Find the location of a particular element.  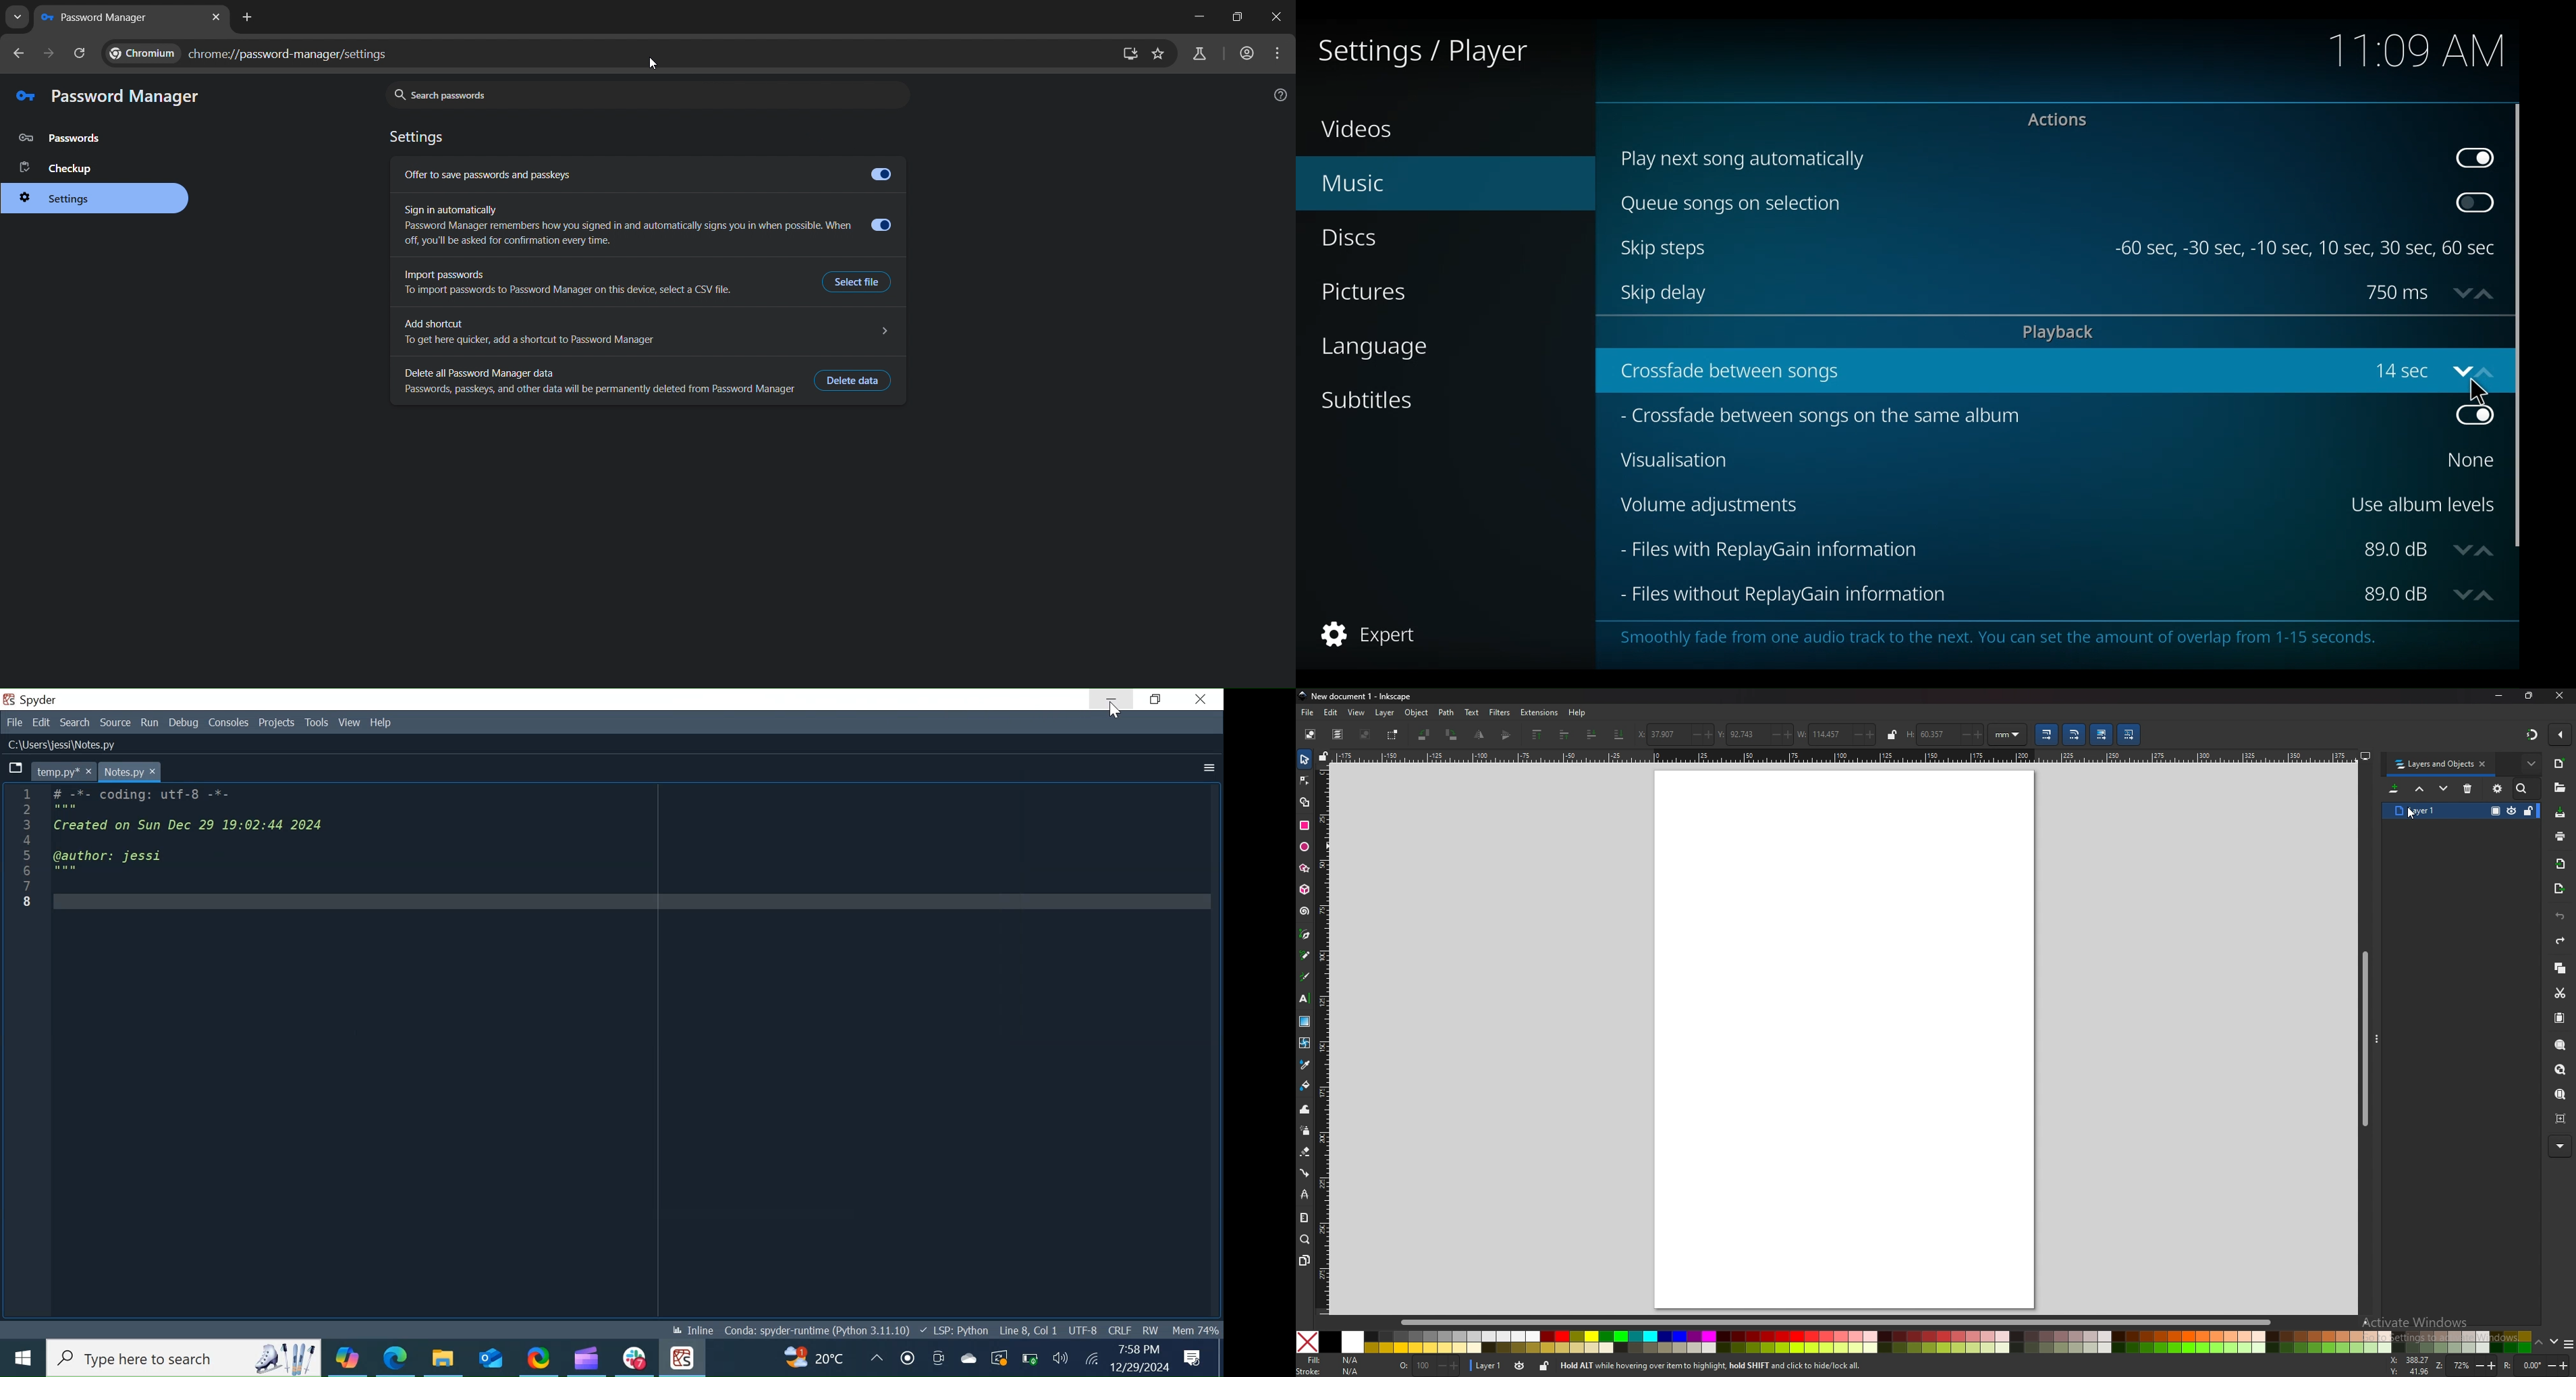

Crossfade between songs on the same album is located at coordinates (2009, 414).